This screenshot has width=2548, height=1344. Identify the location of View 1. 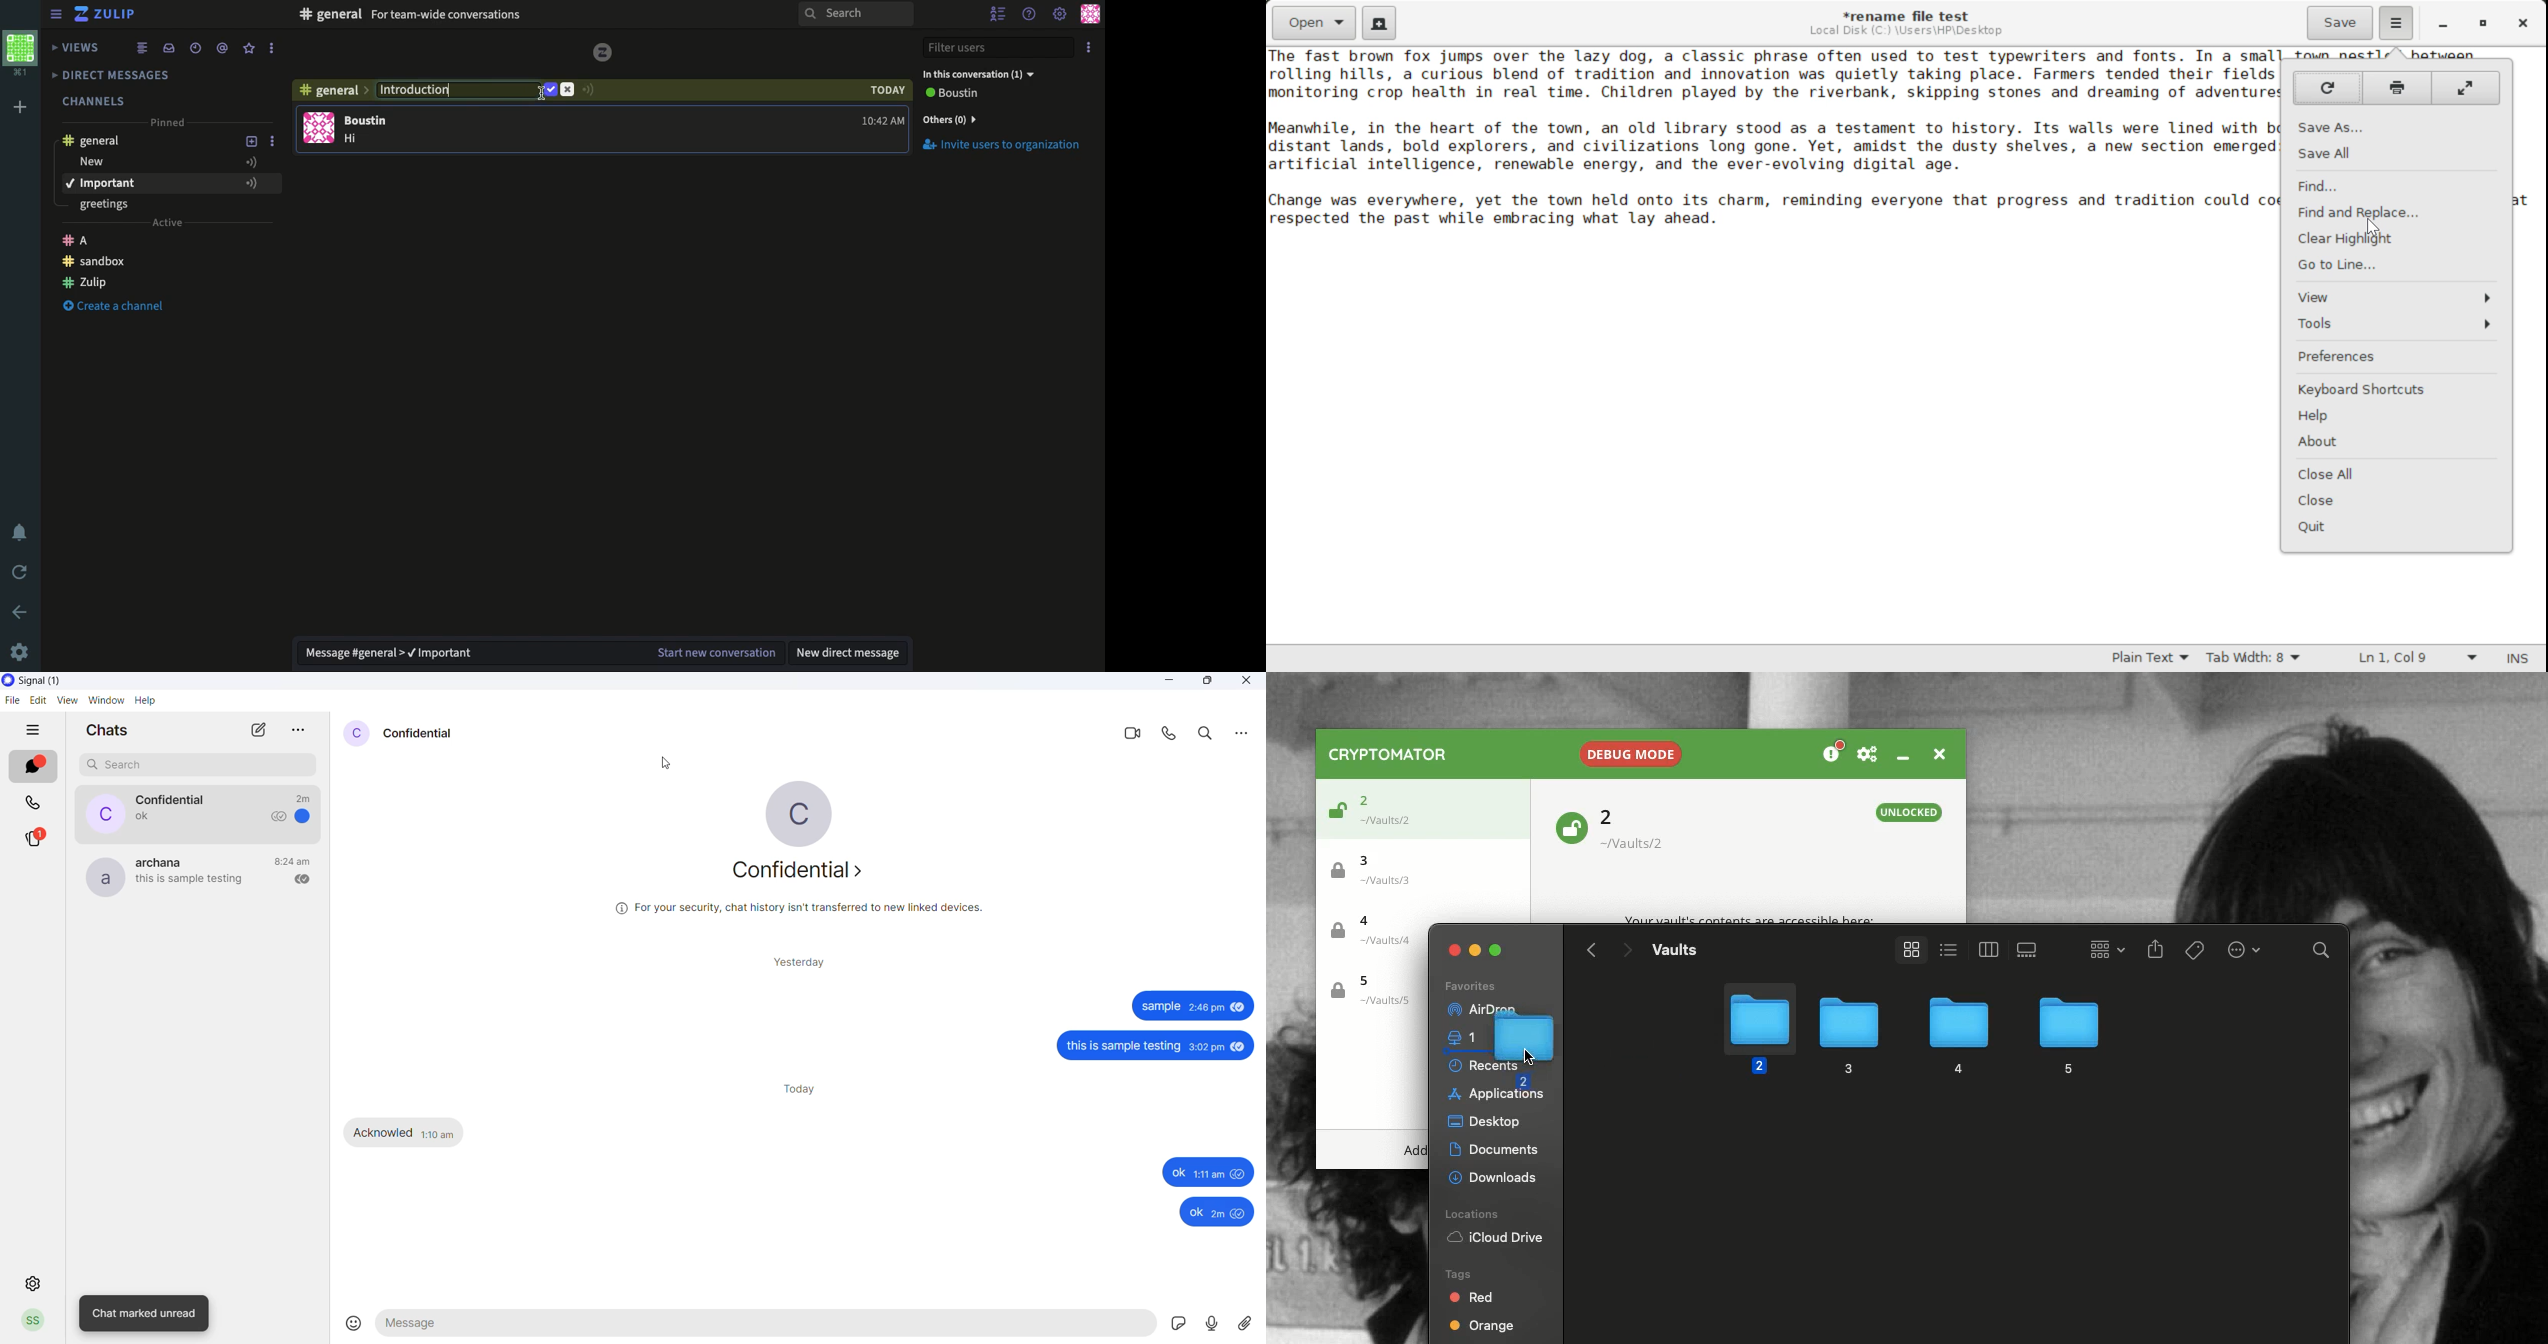
(1946, 948).